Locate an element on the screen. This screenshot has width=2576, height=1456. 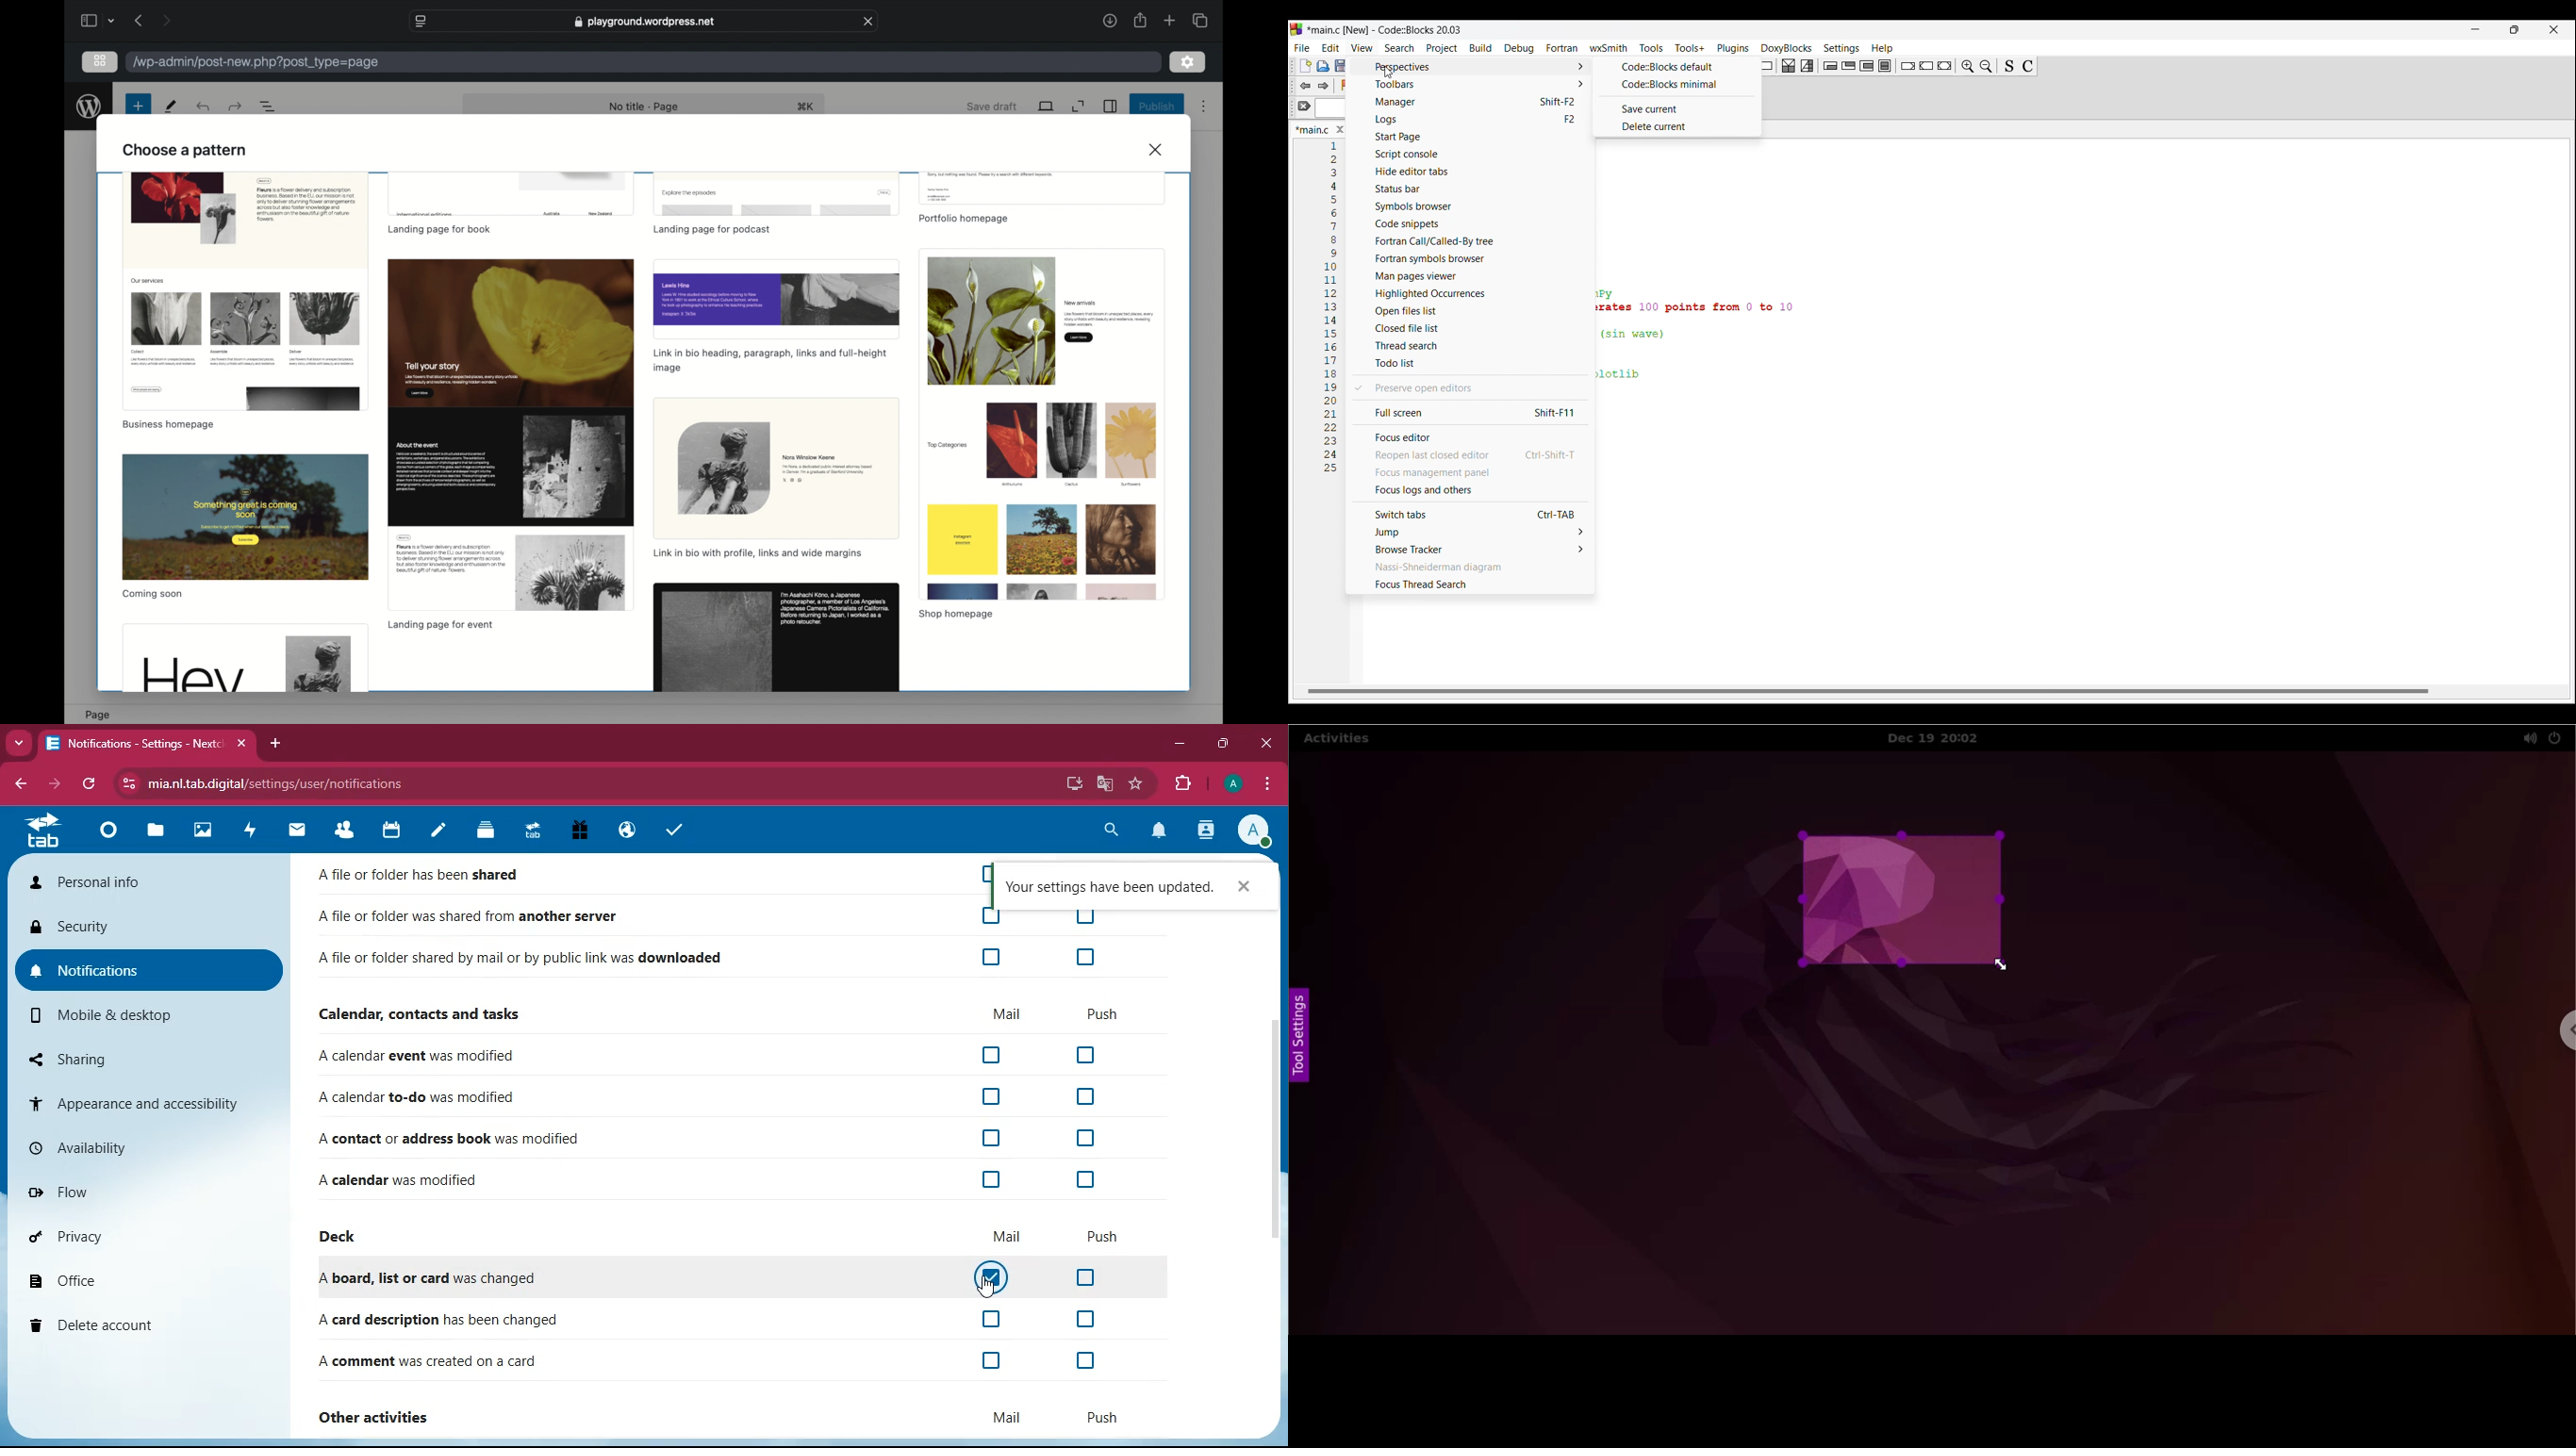
search is located at coordinates (1111, 829).